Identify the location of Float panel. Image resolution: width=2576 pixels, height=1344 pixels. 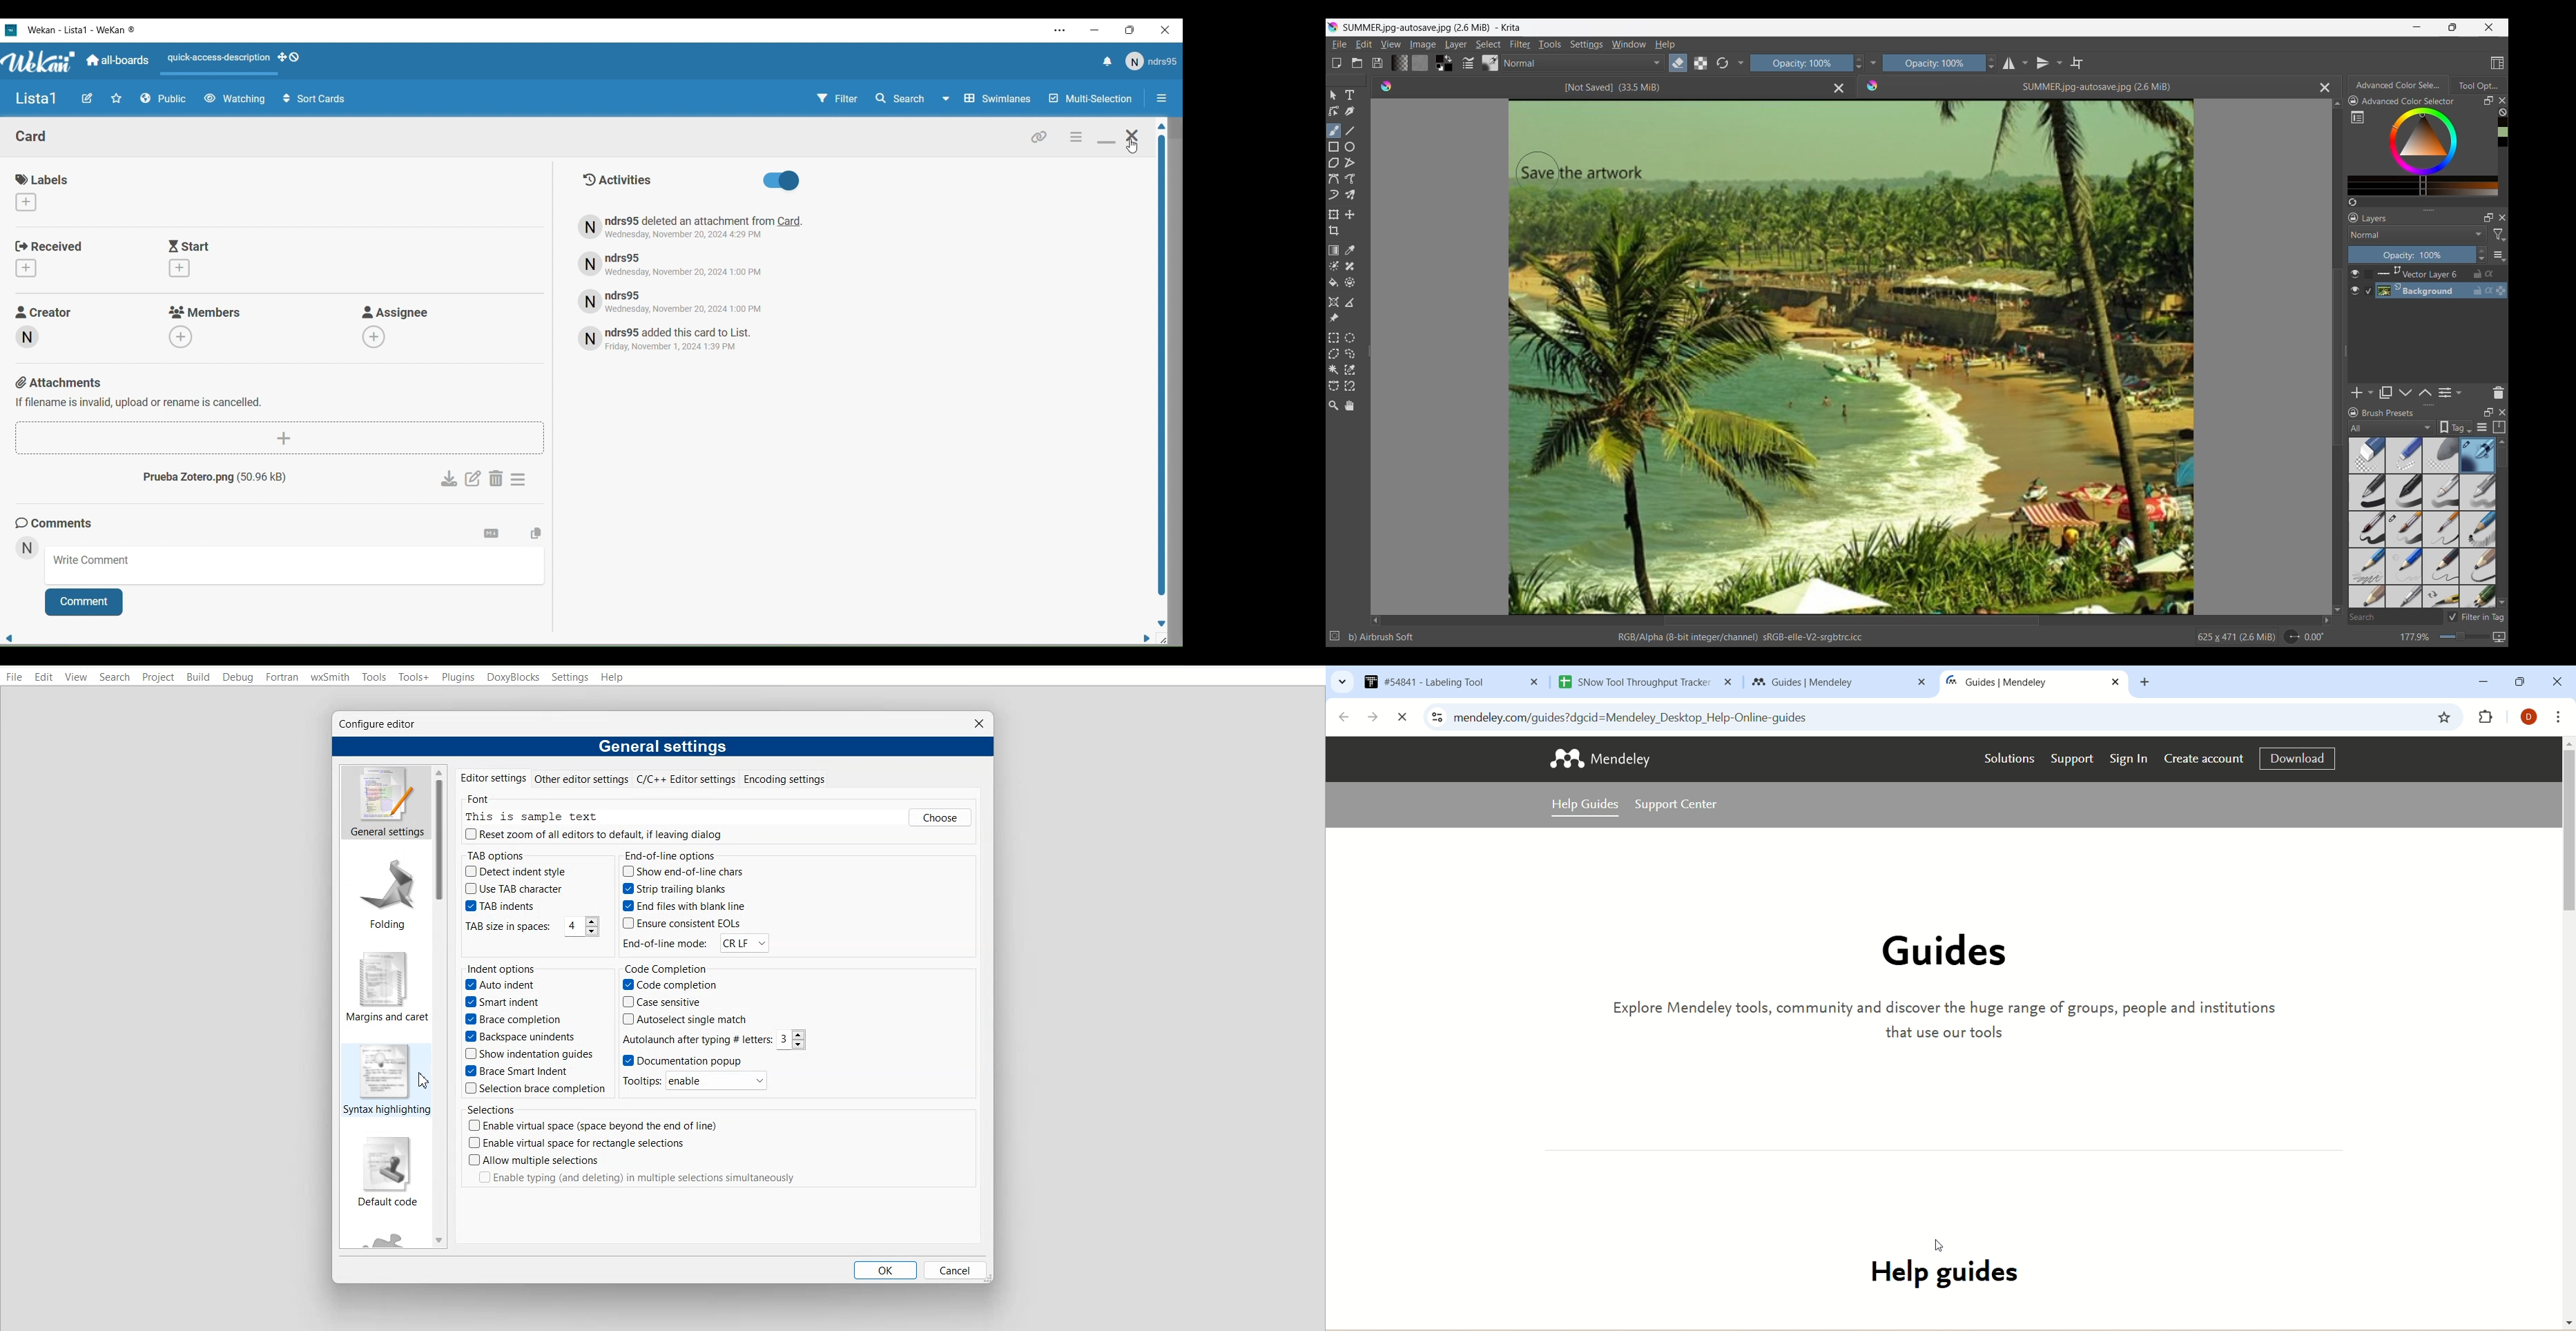
(2487, 413).